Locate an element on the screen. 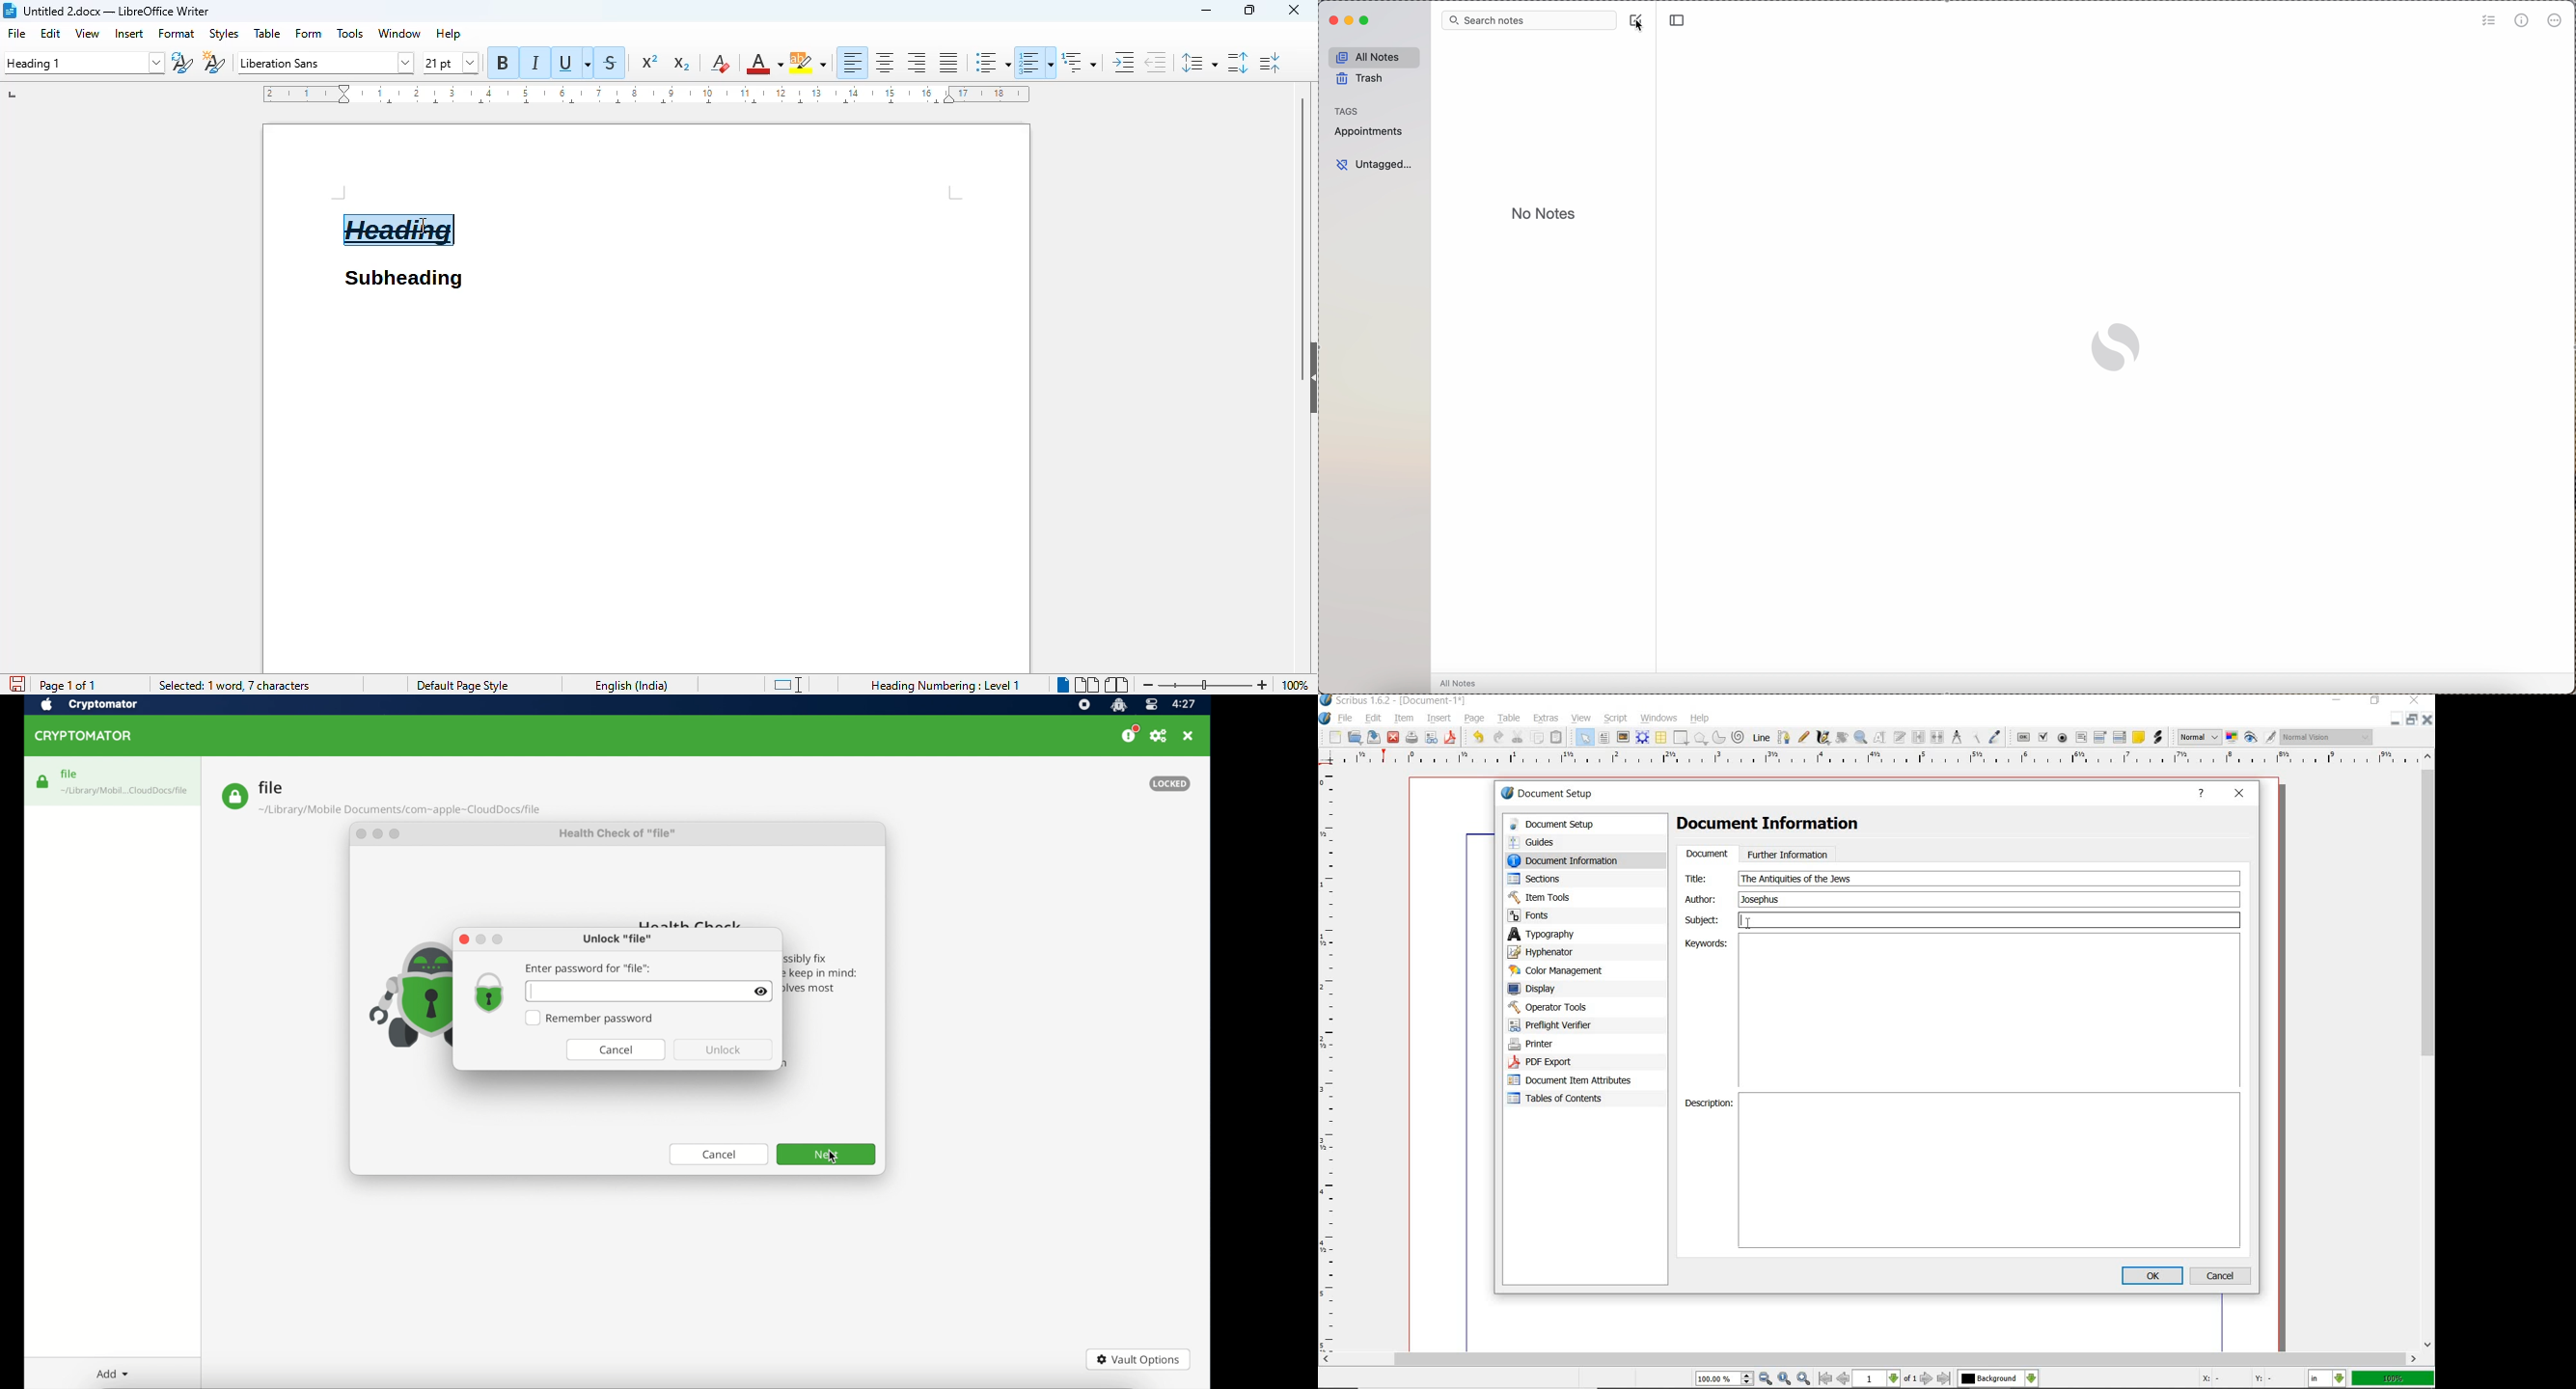 This screenshot has width=2576, height=1400. scrollbar is located at coordinates (2429, 1051).